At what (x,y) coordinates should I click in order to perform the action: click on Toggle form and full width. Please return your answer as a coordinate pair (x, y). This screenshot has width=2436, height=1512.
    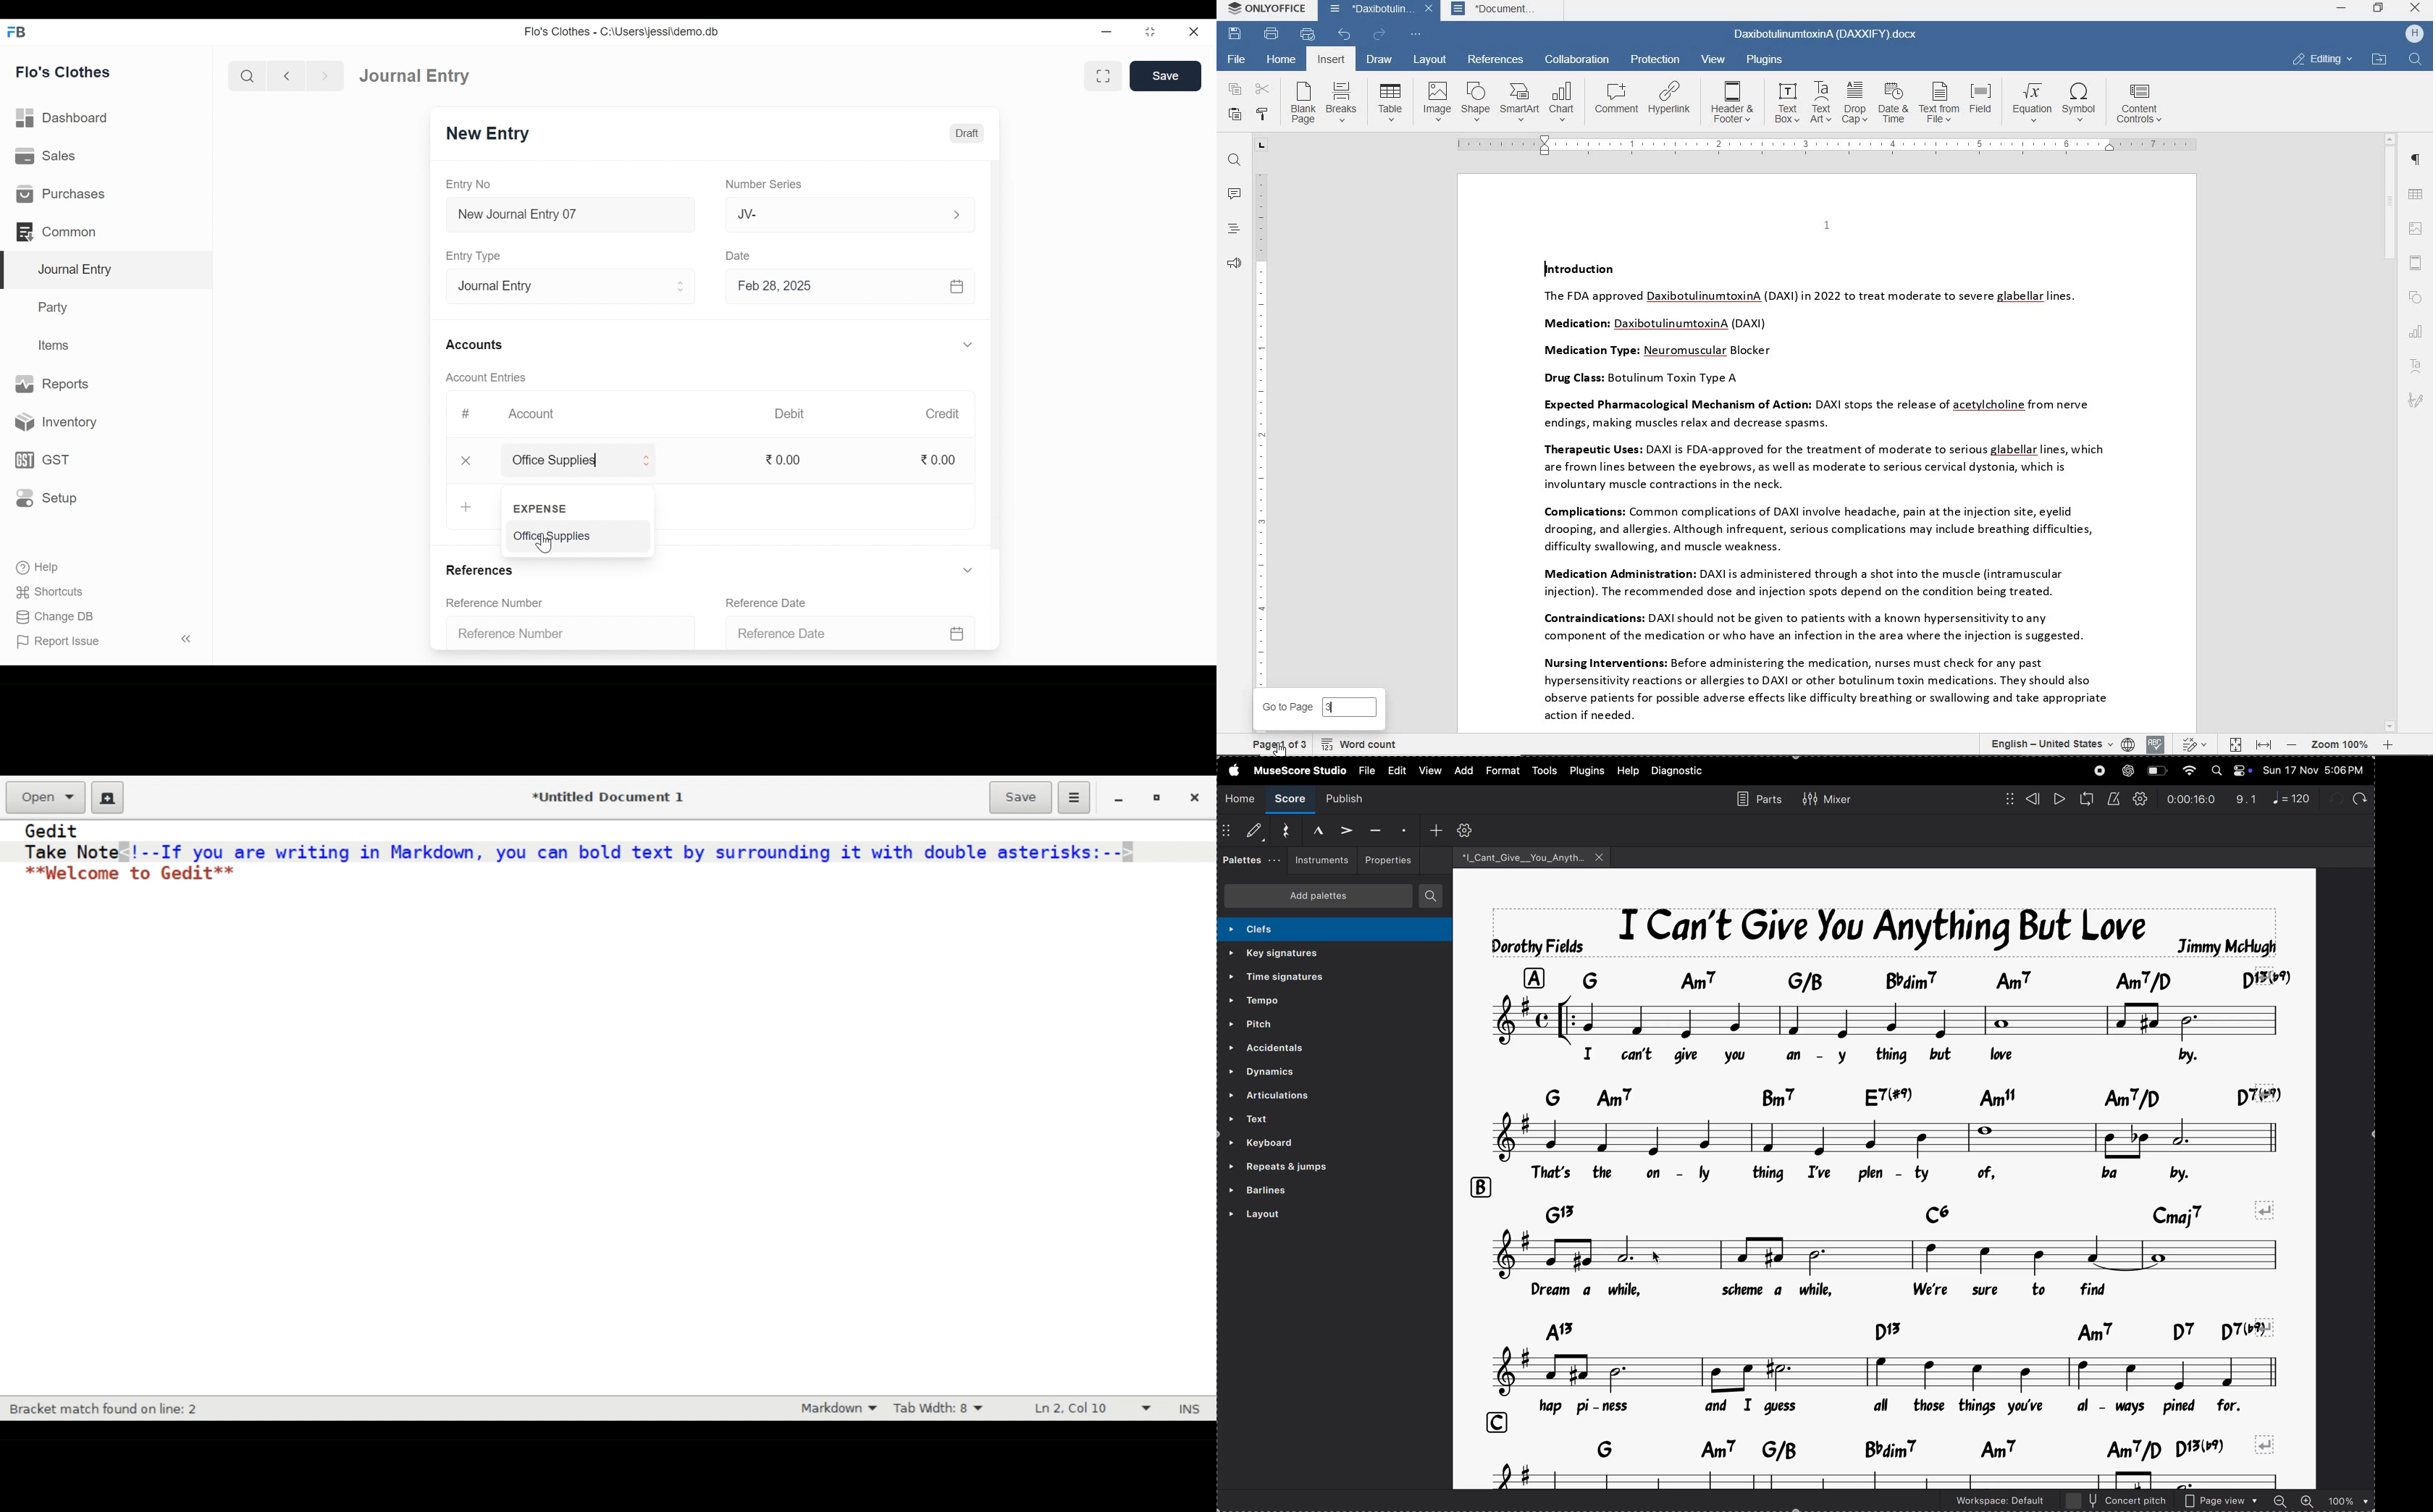
    Looking at the image, I should click on (1103, 77).